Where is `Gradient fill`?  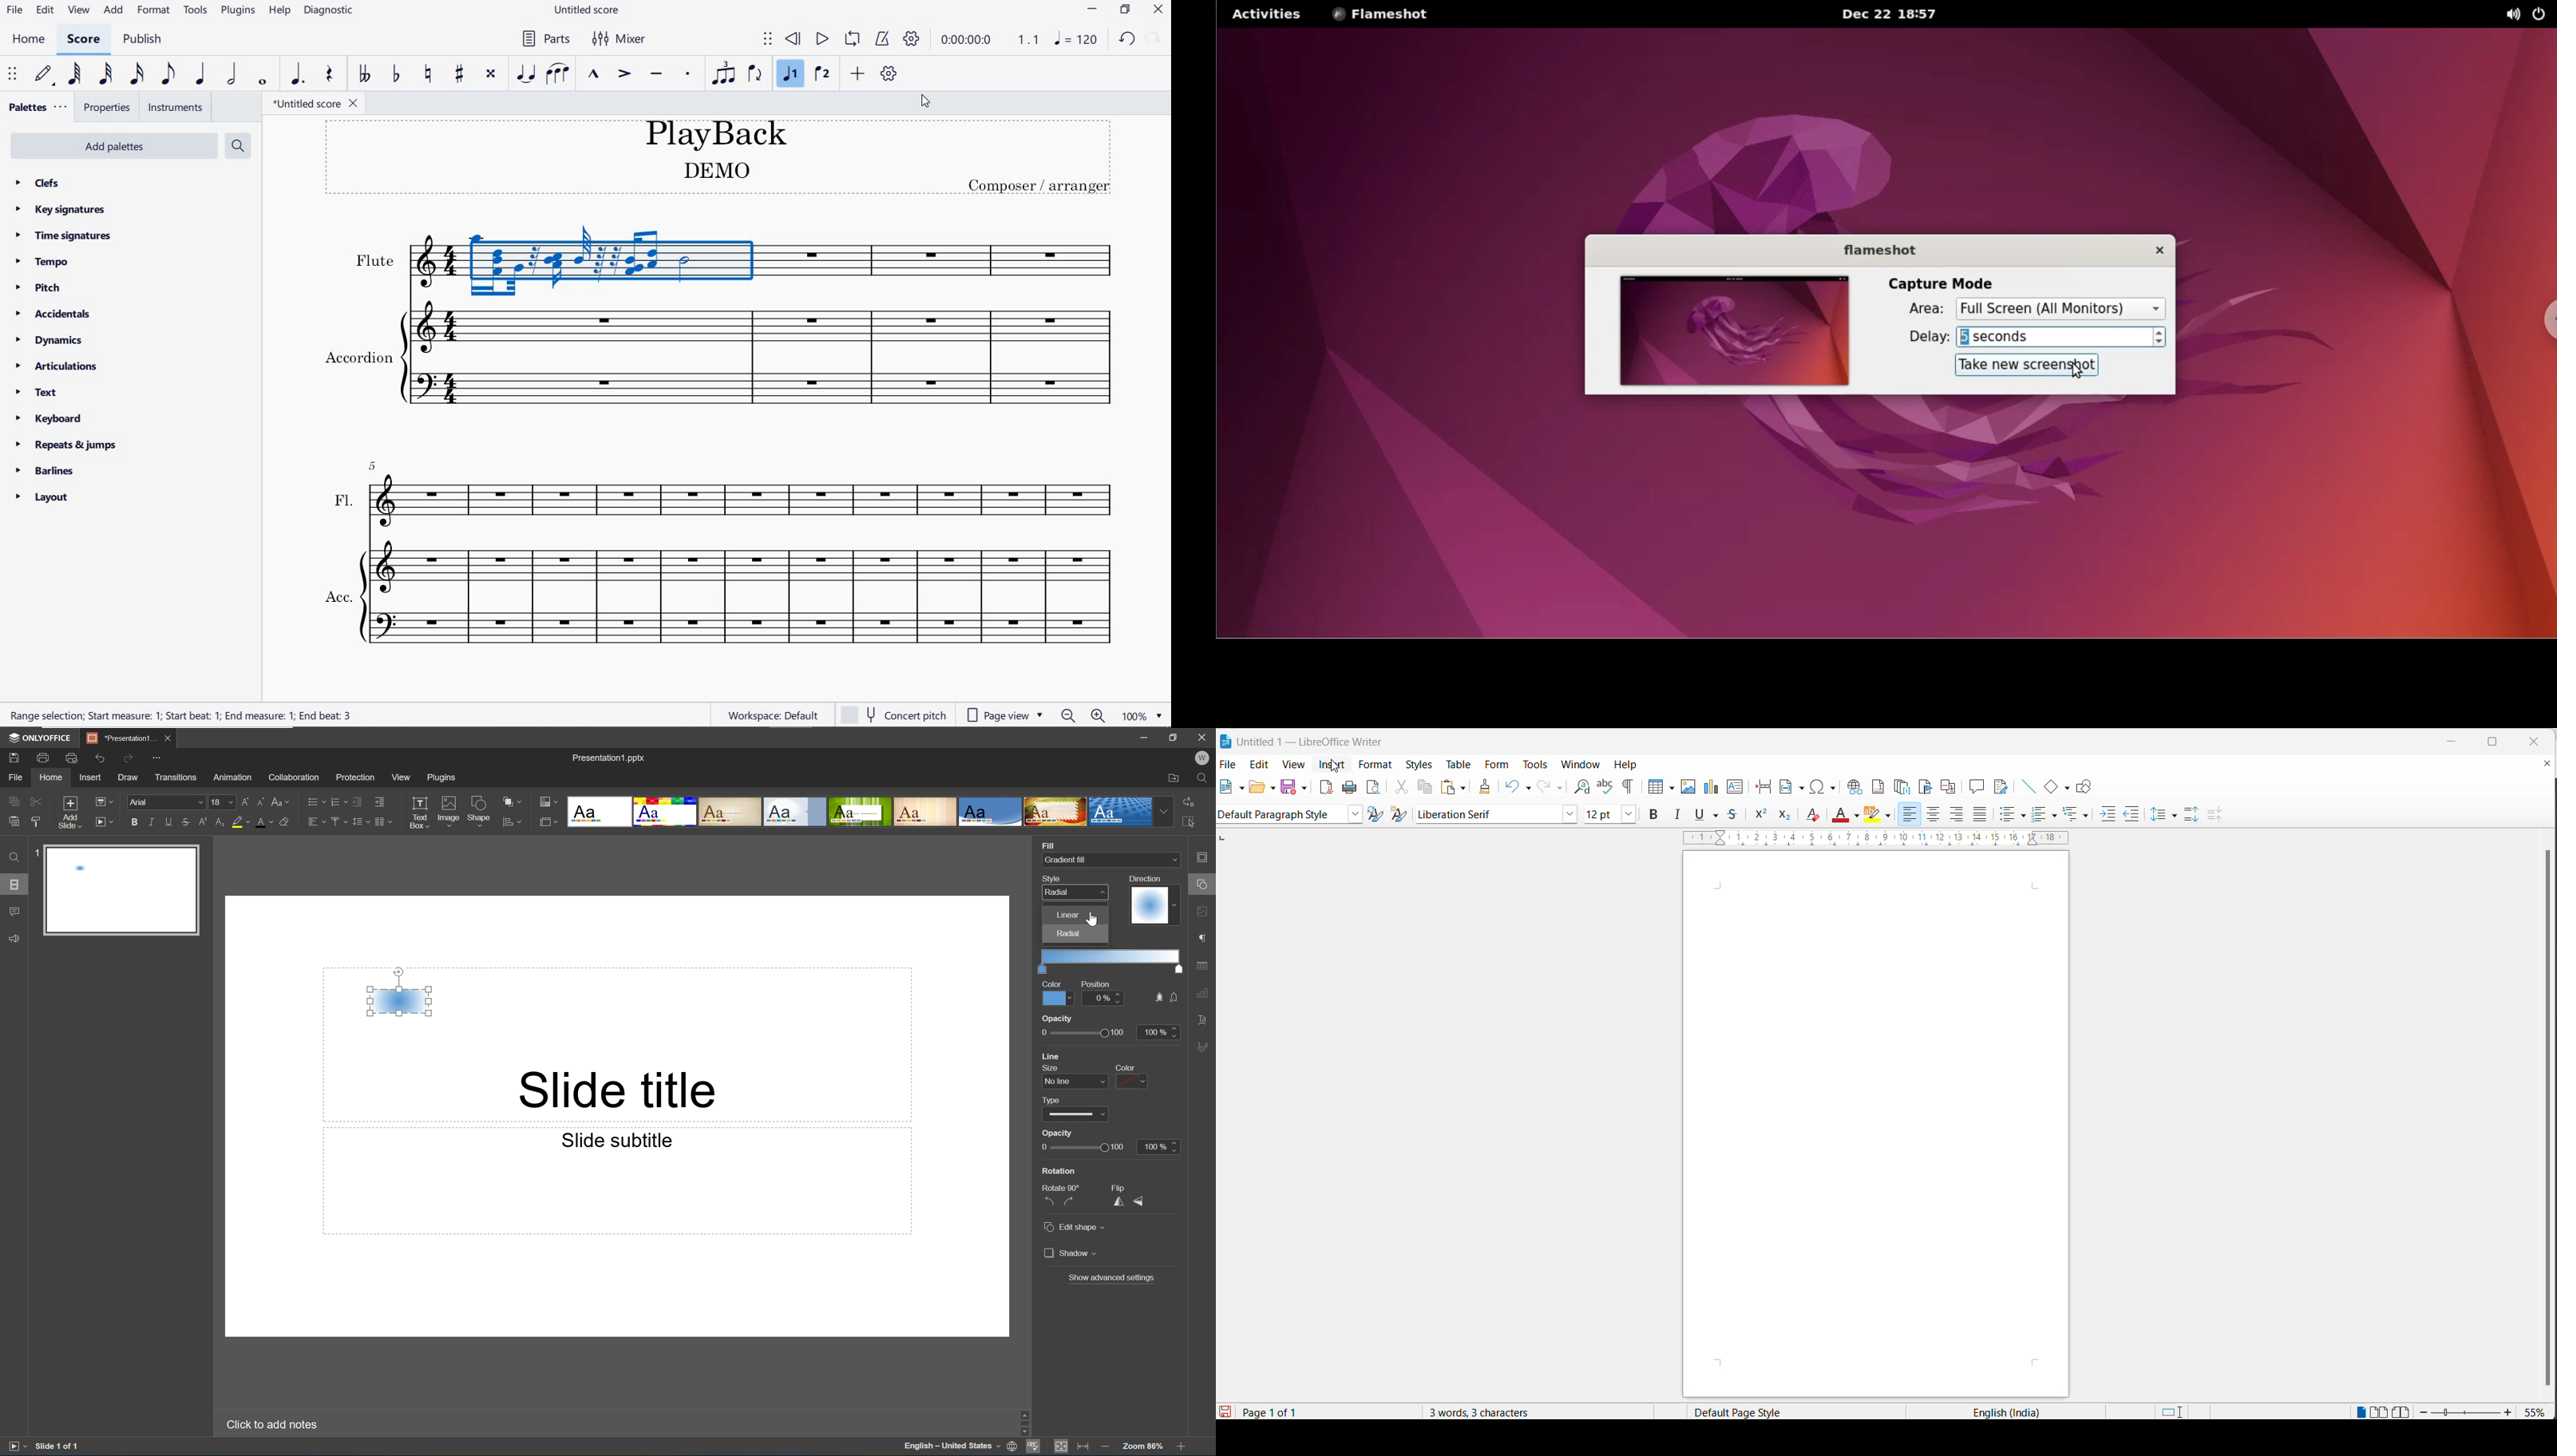 Gradient fill is located at coordinates (1068, 860).